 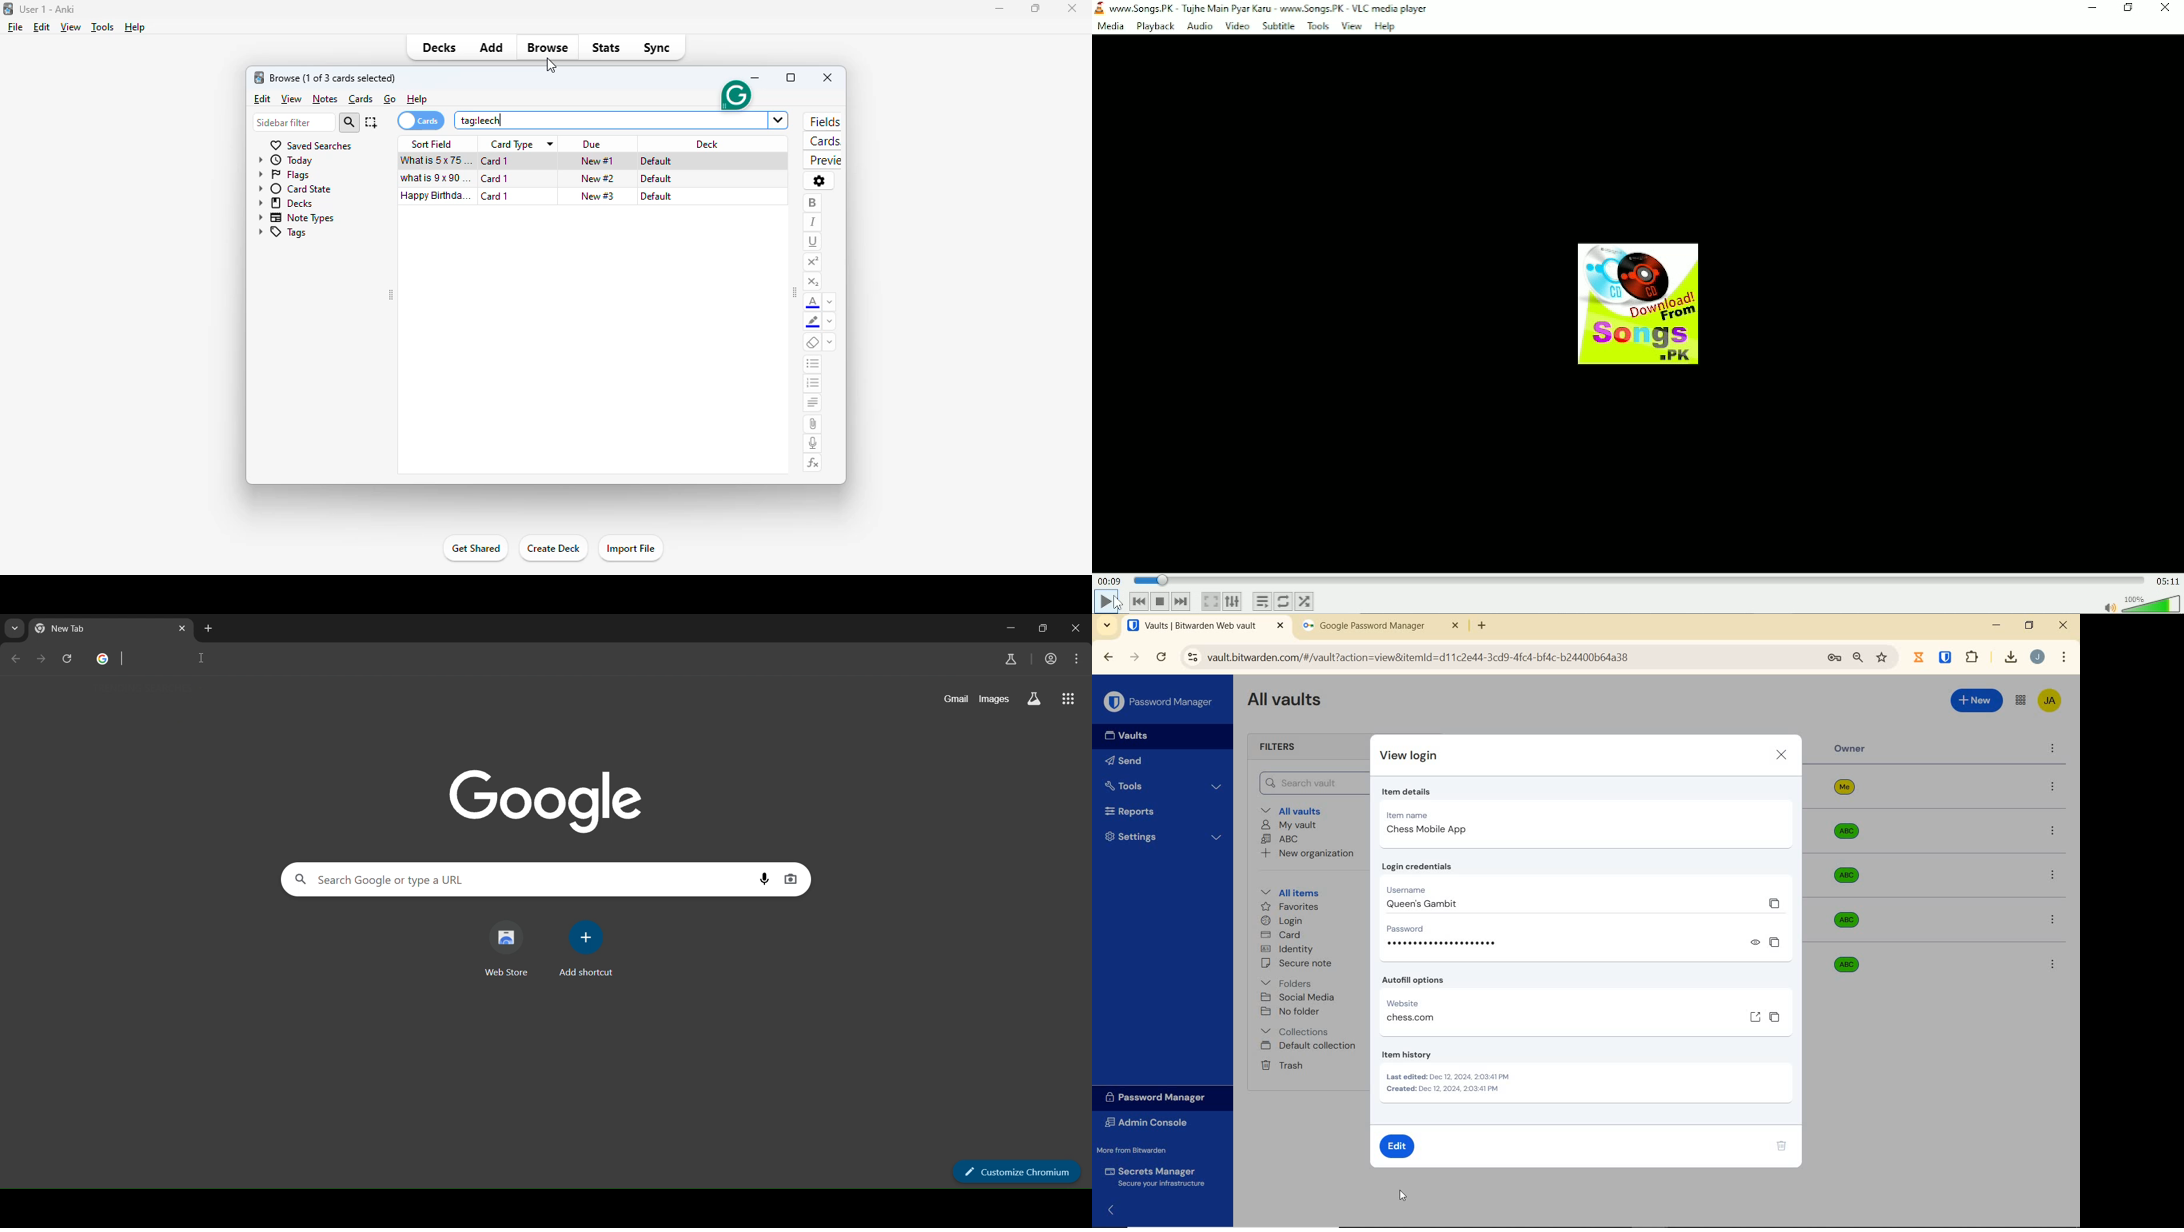 I want to click on edit, so click(x=264, y=99).